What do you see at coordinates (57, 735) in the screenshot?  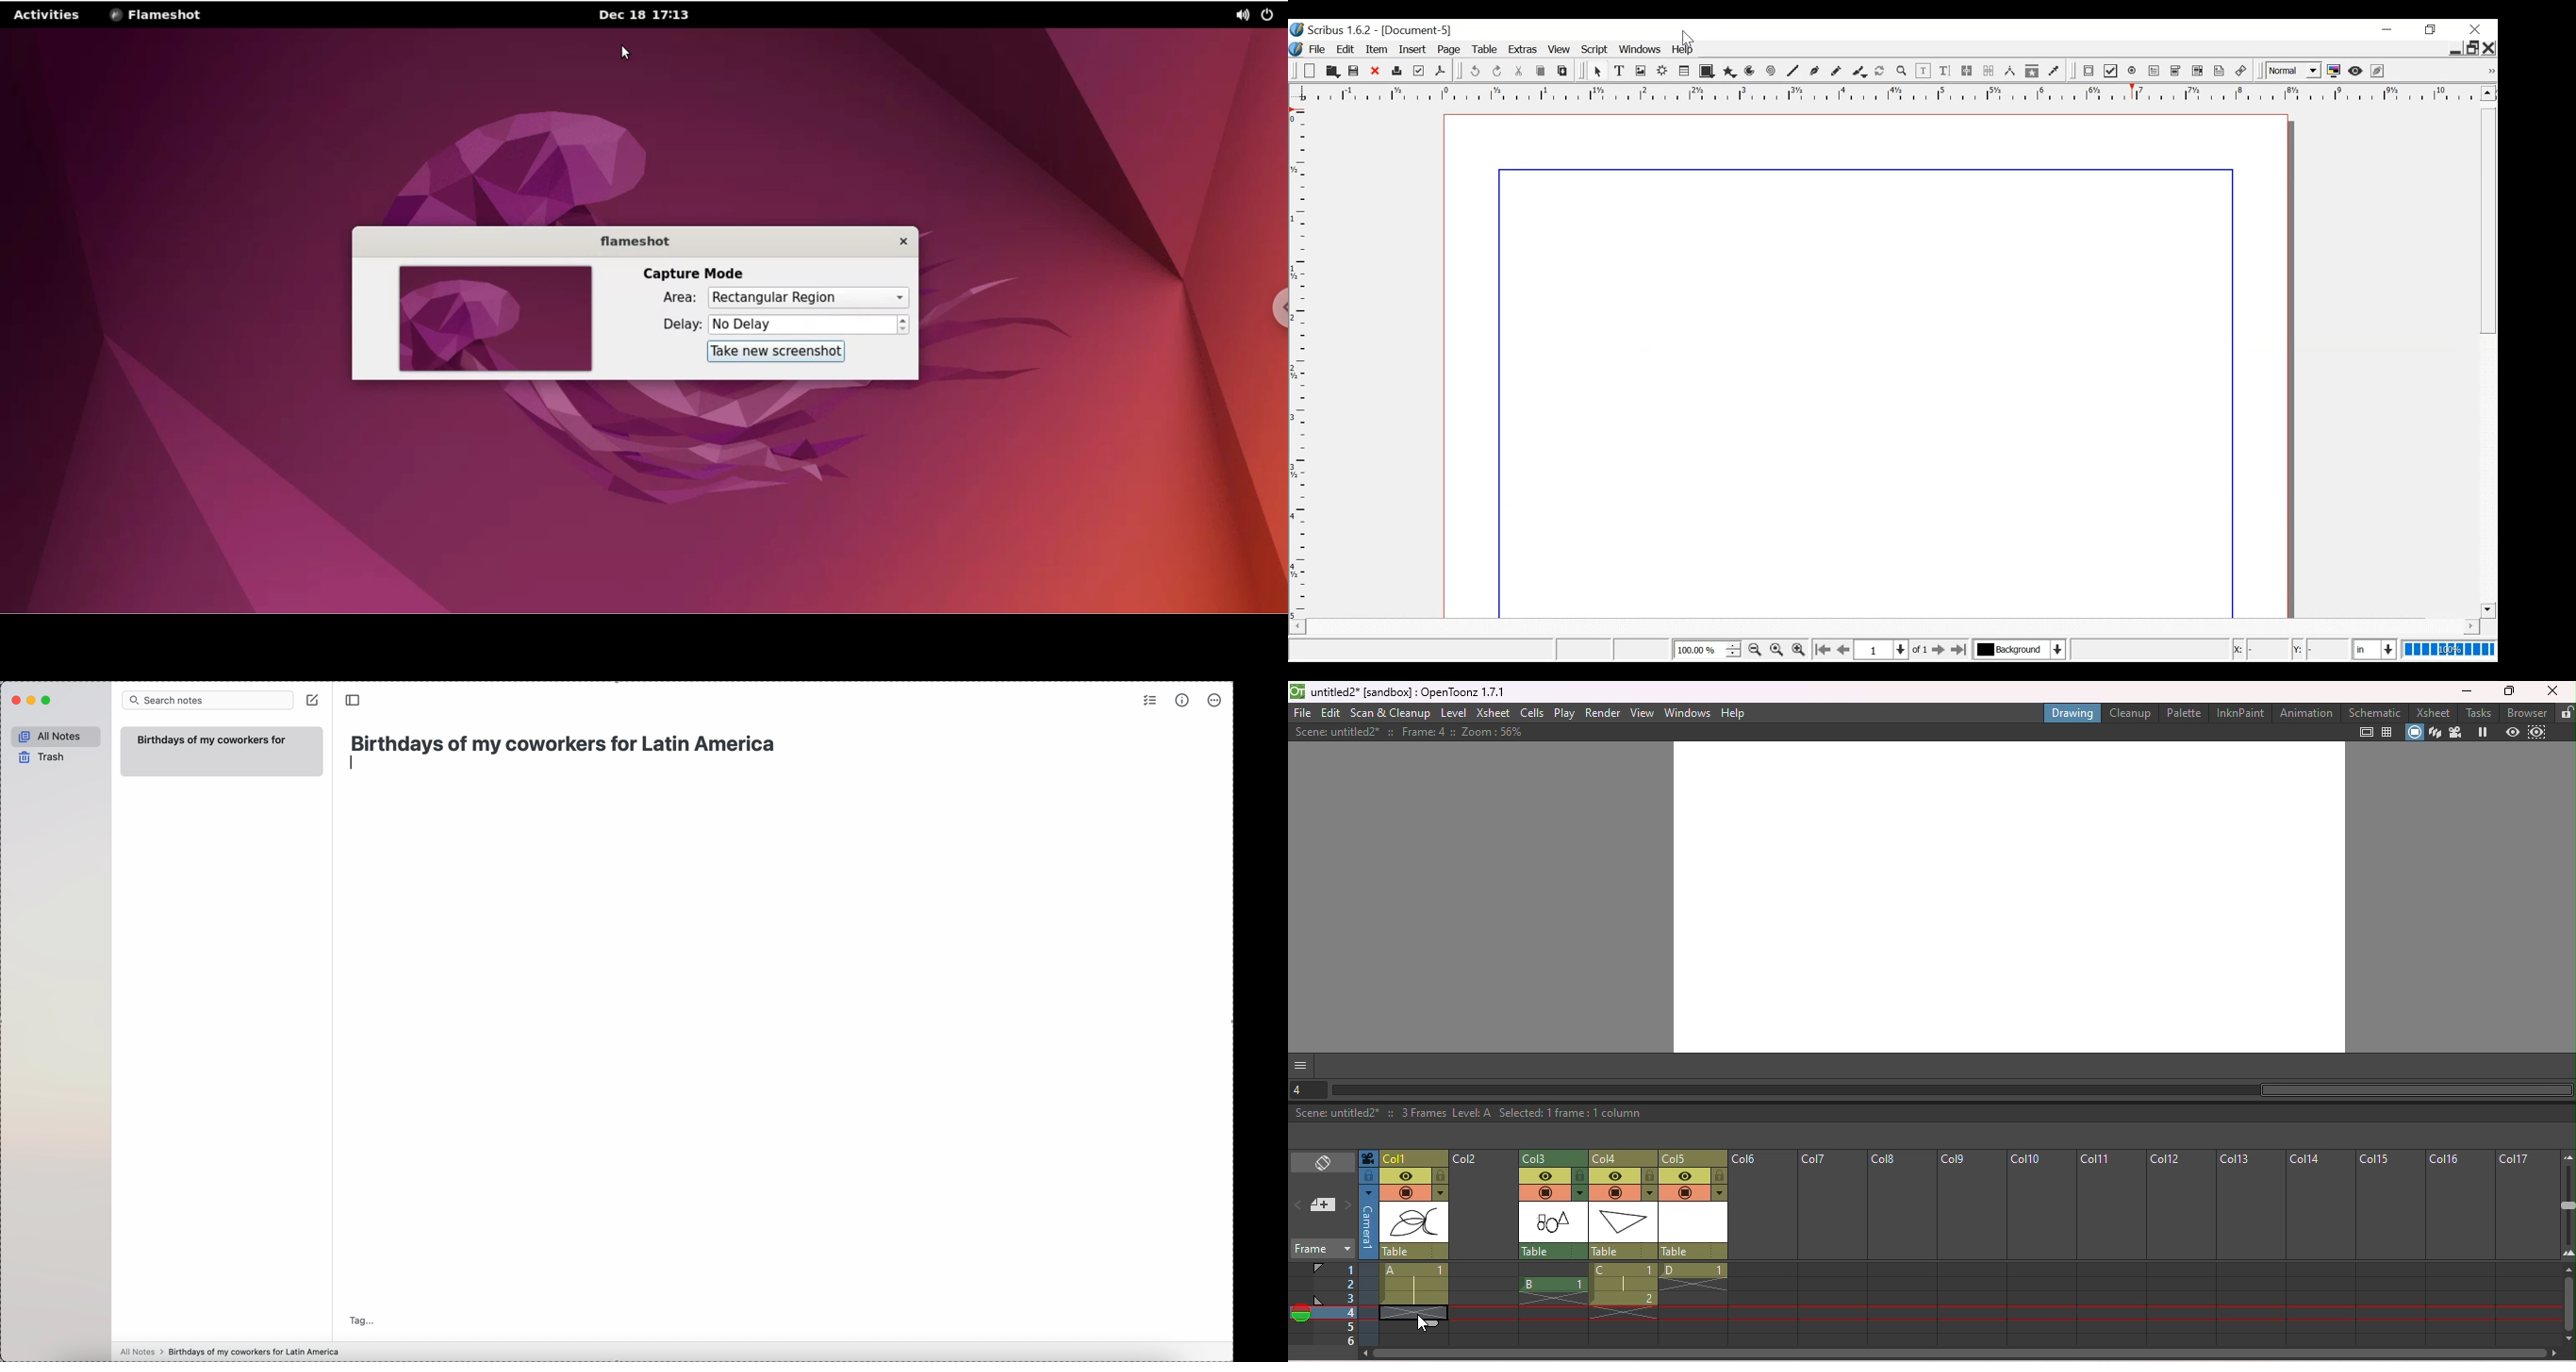 I see `all notes` at bounding box center [57, 735].